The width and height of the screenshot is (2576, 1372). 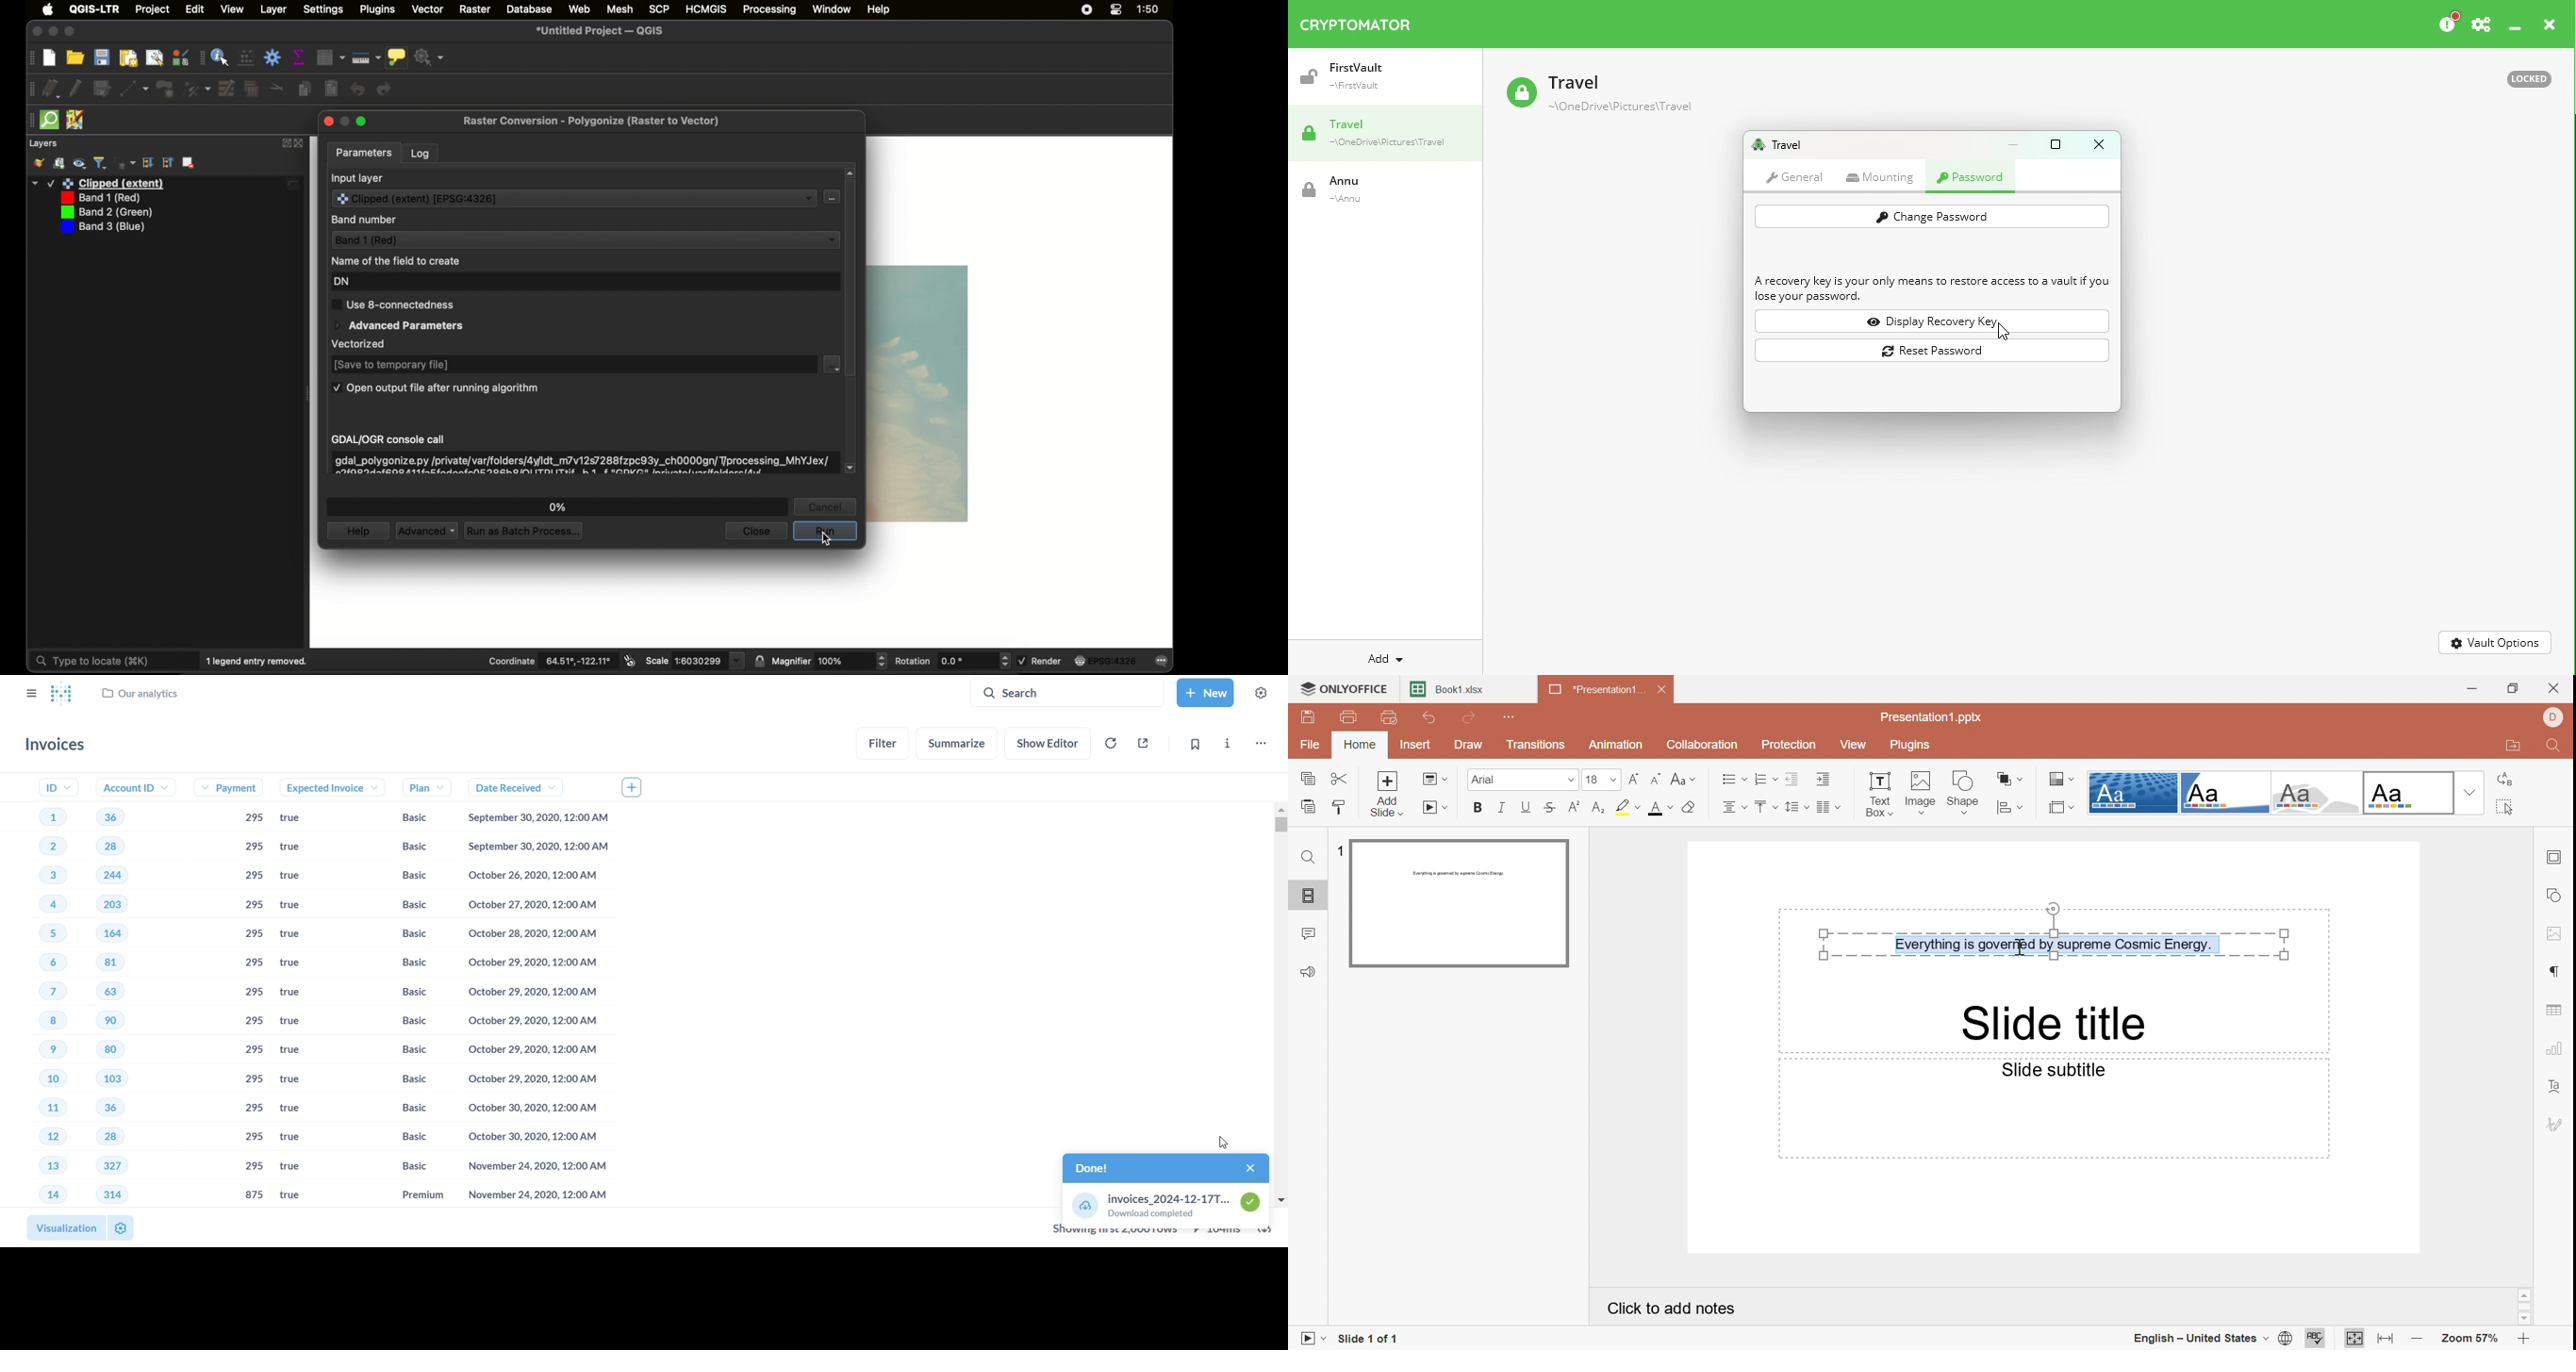 What do you see at coordinates (1309, 933) in the screenshot?
I see `Comments` at bounding box center [1309, 933].